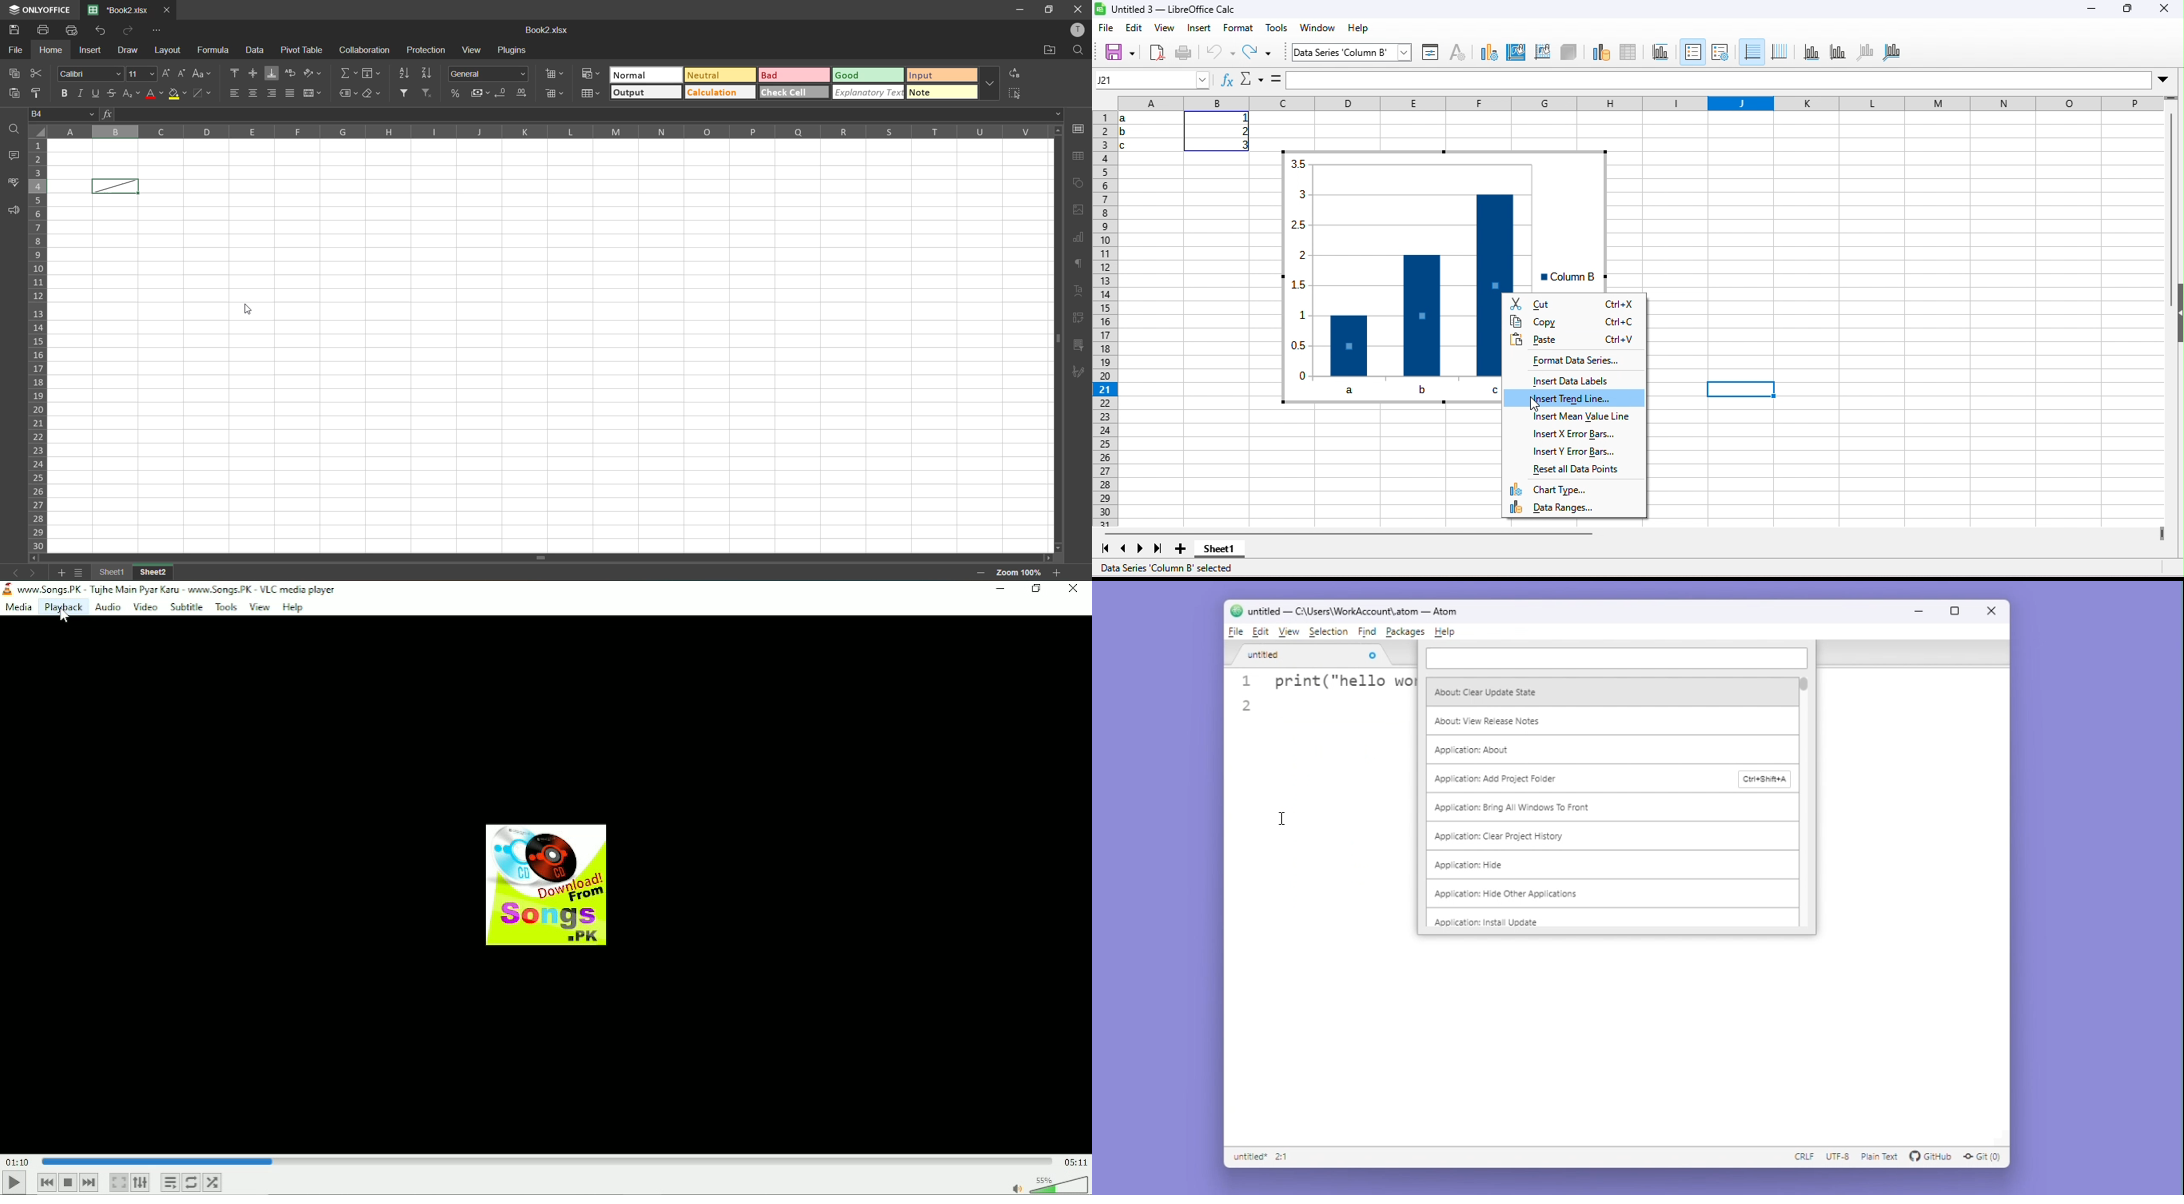 The image size is (2184, 1204). What do you see at coordinates (1015, 93) in the screenshot?
I see `select all` at bounding box center [1015, 93].